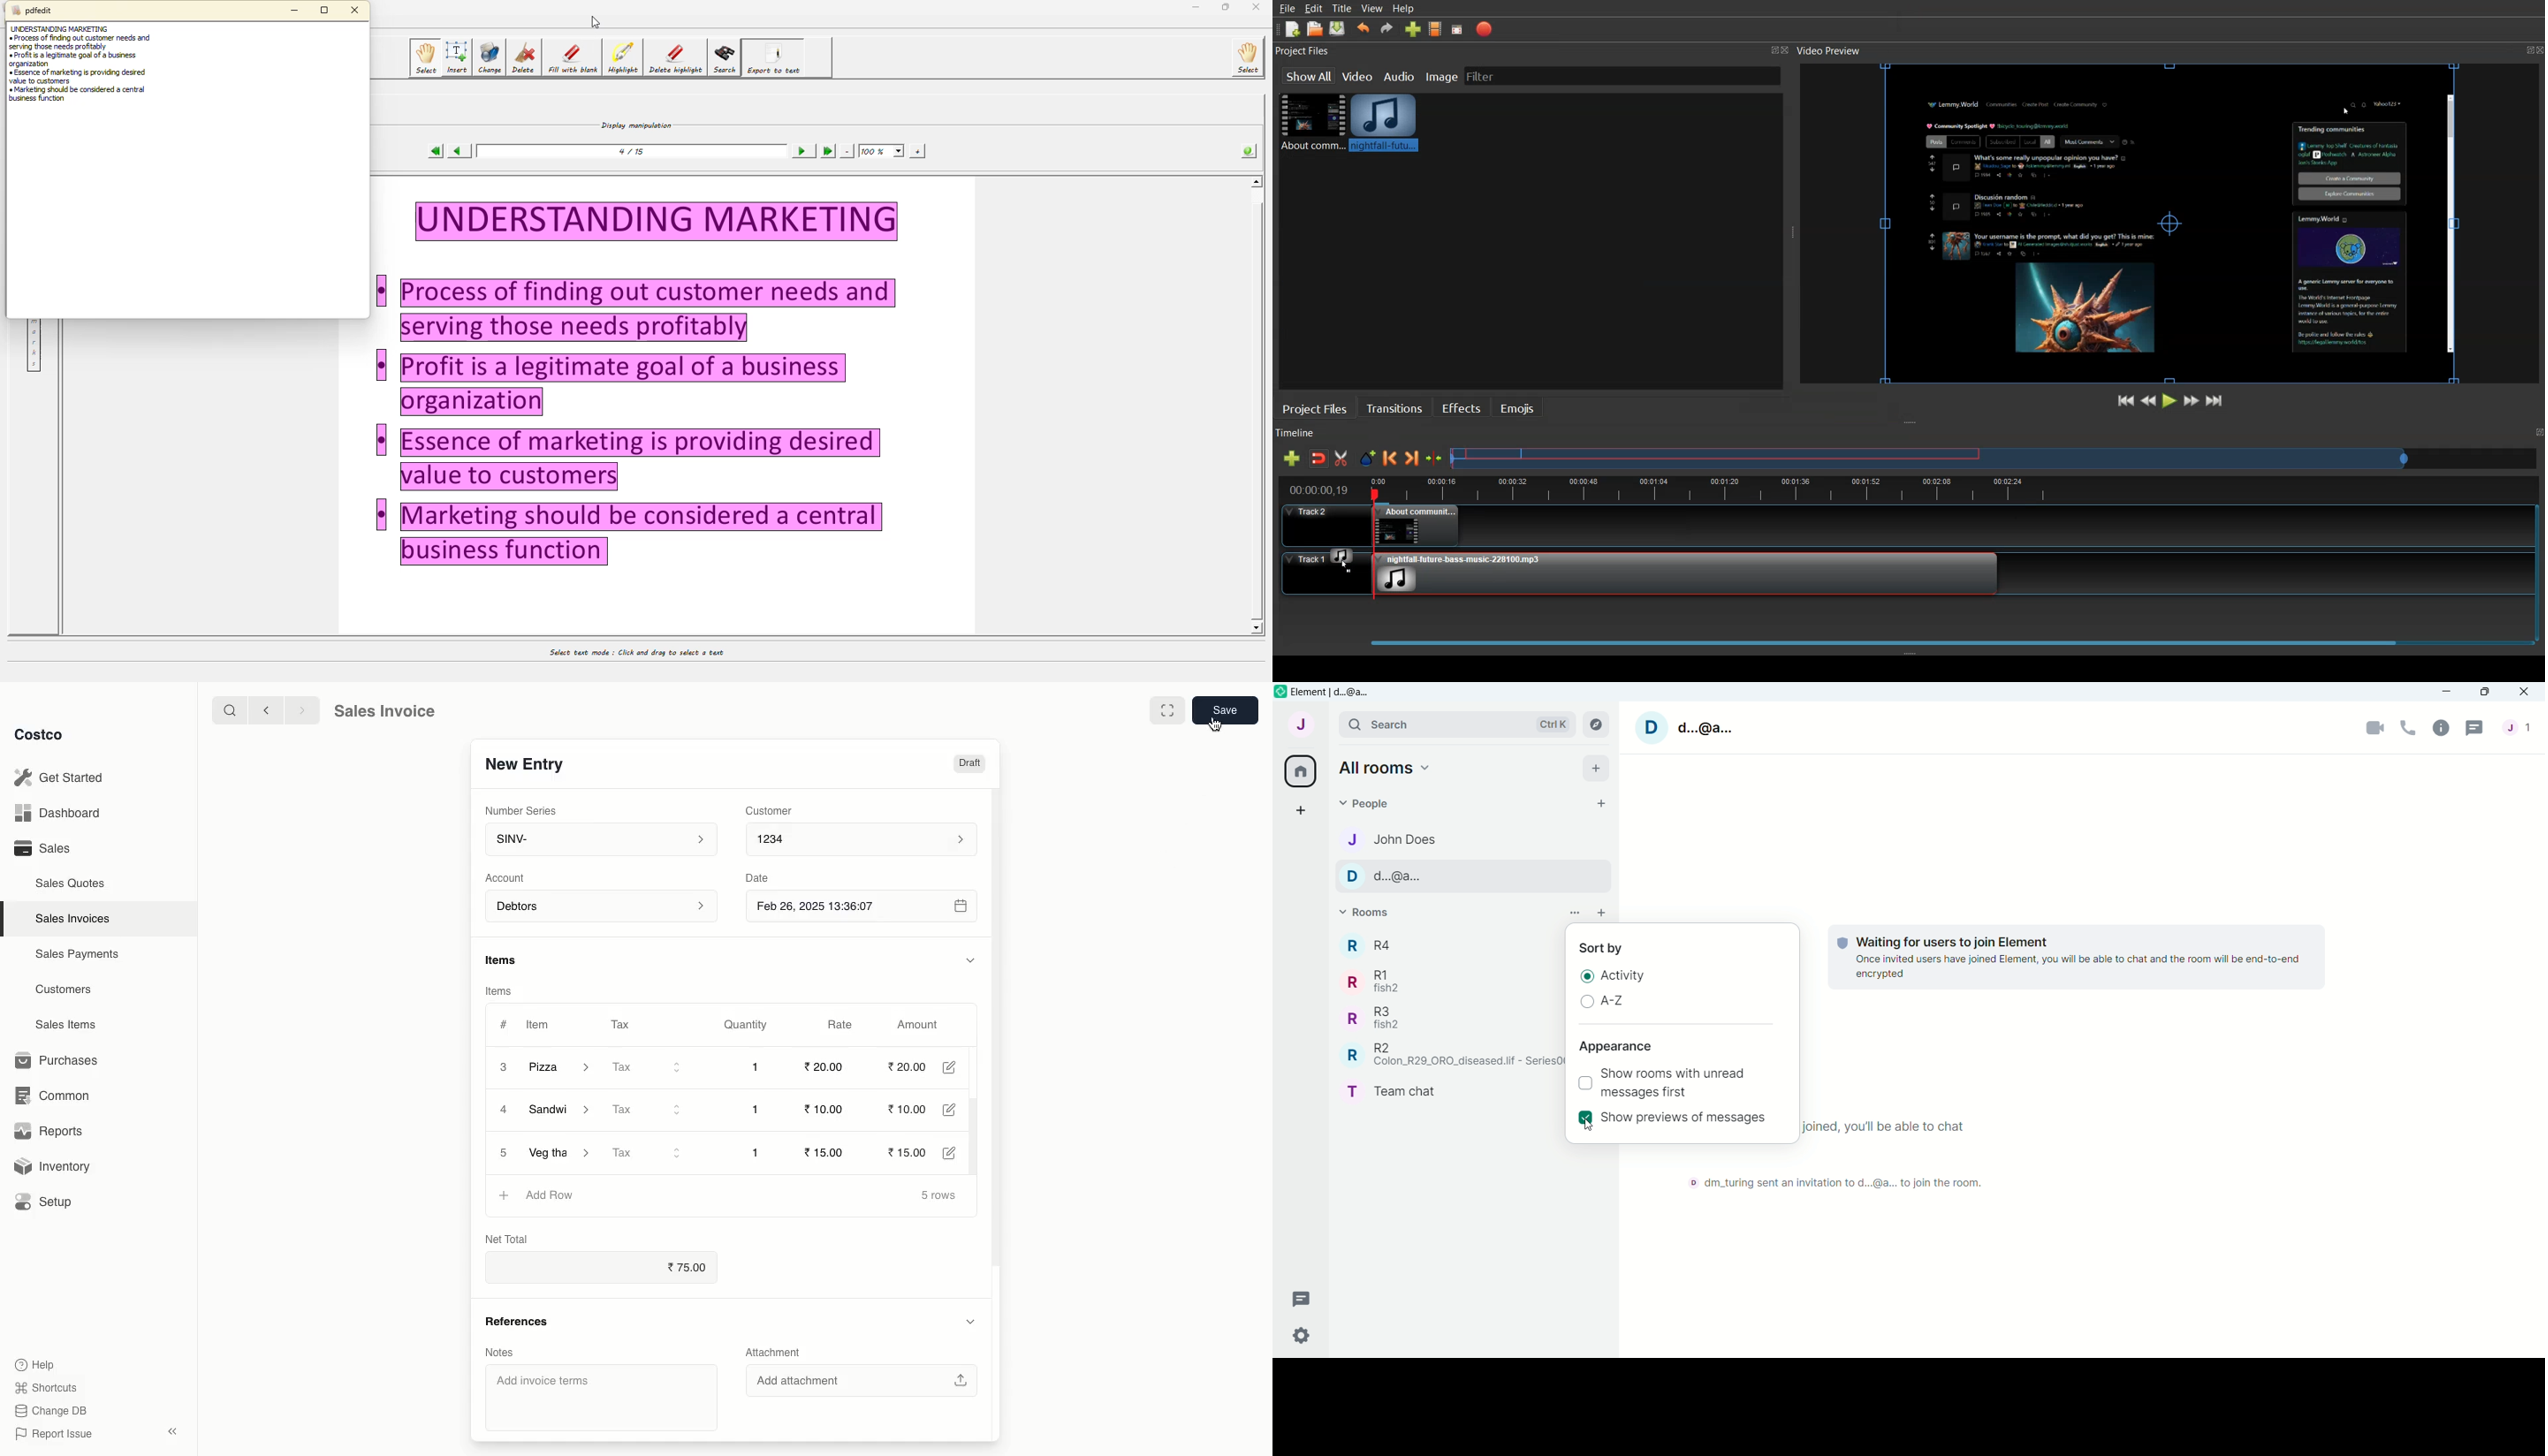 Image resolution: width=2548 pixels, height=1456 pixels. What do you see at coordinates (2127, 401) in the screenshot?
I see `Jump to Start` at bounding box center [2127, 401].